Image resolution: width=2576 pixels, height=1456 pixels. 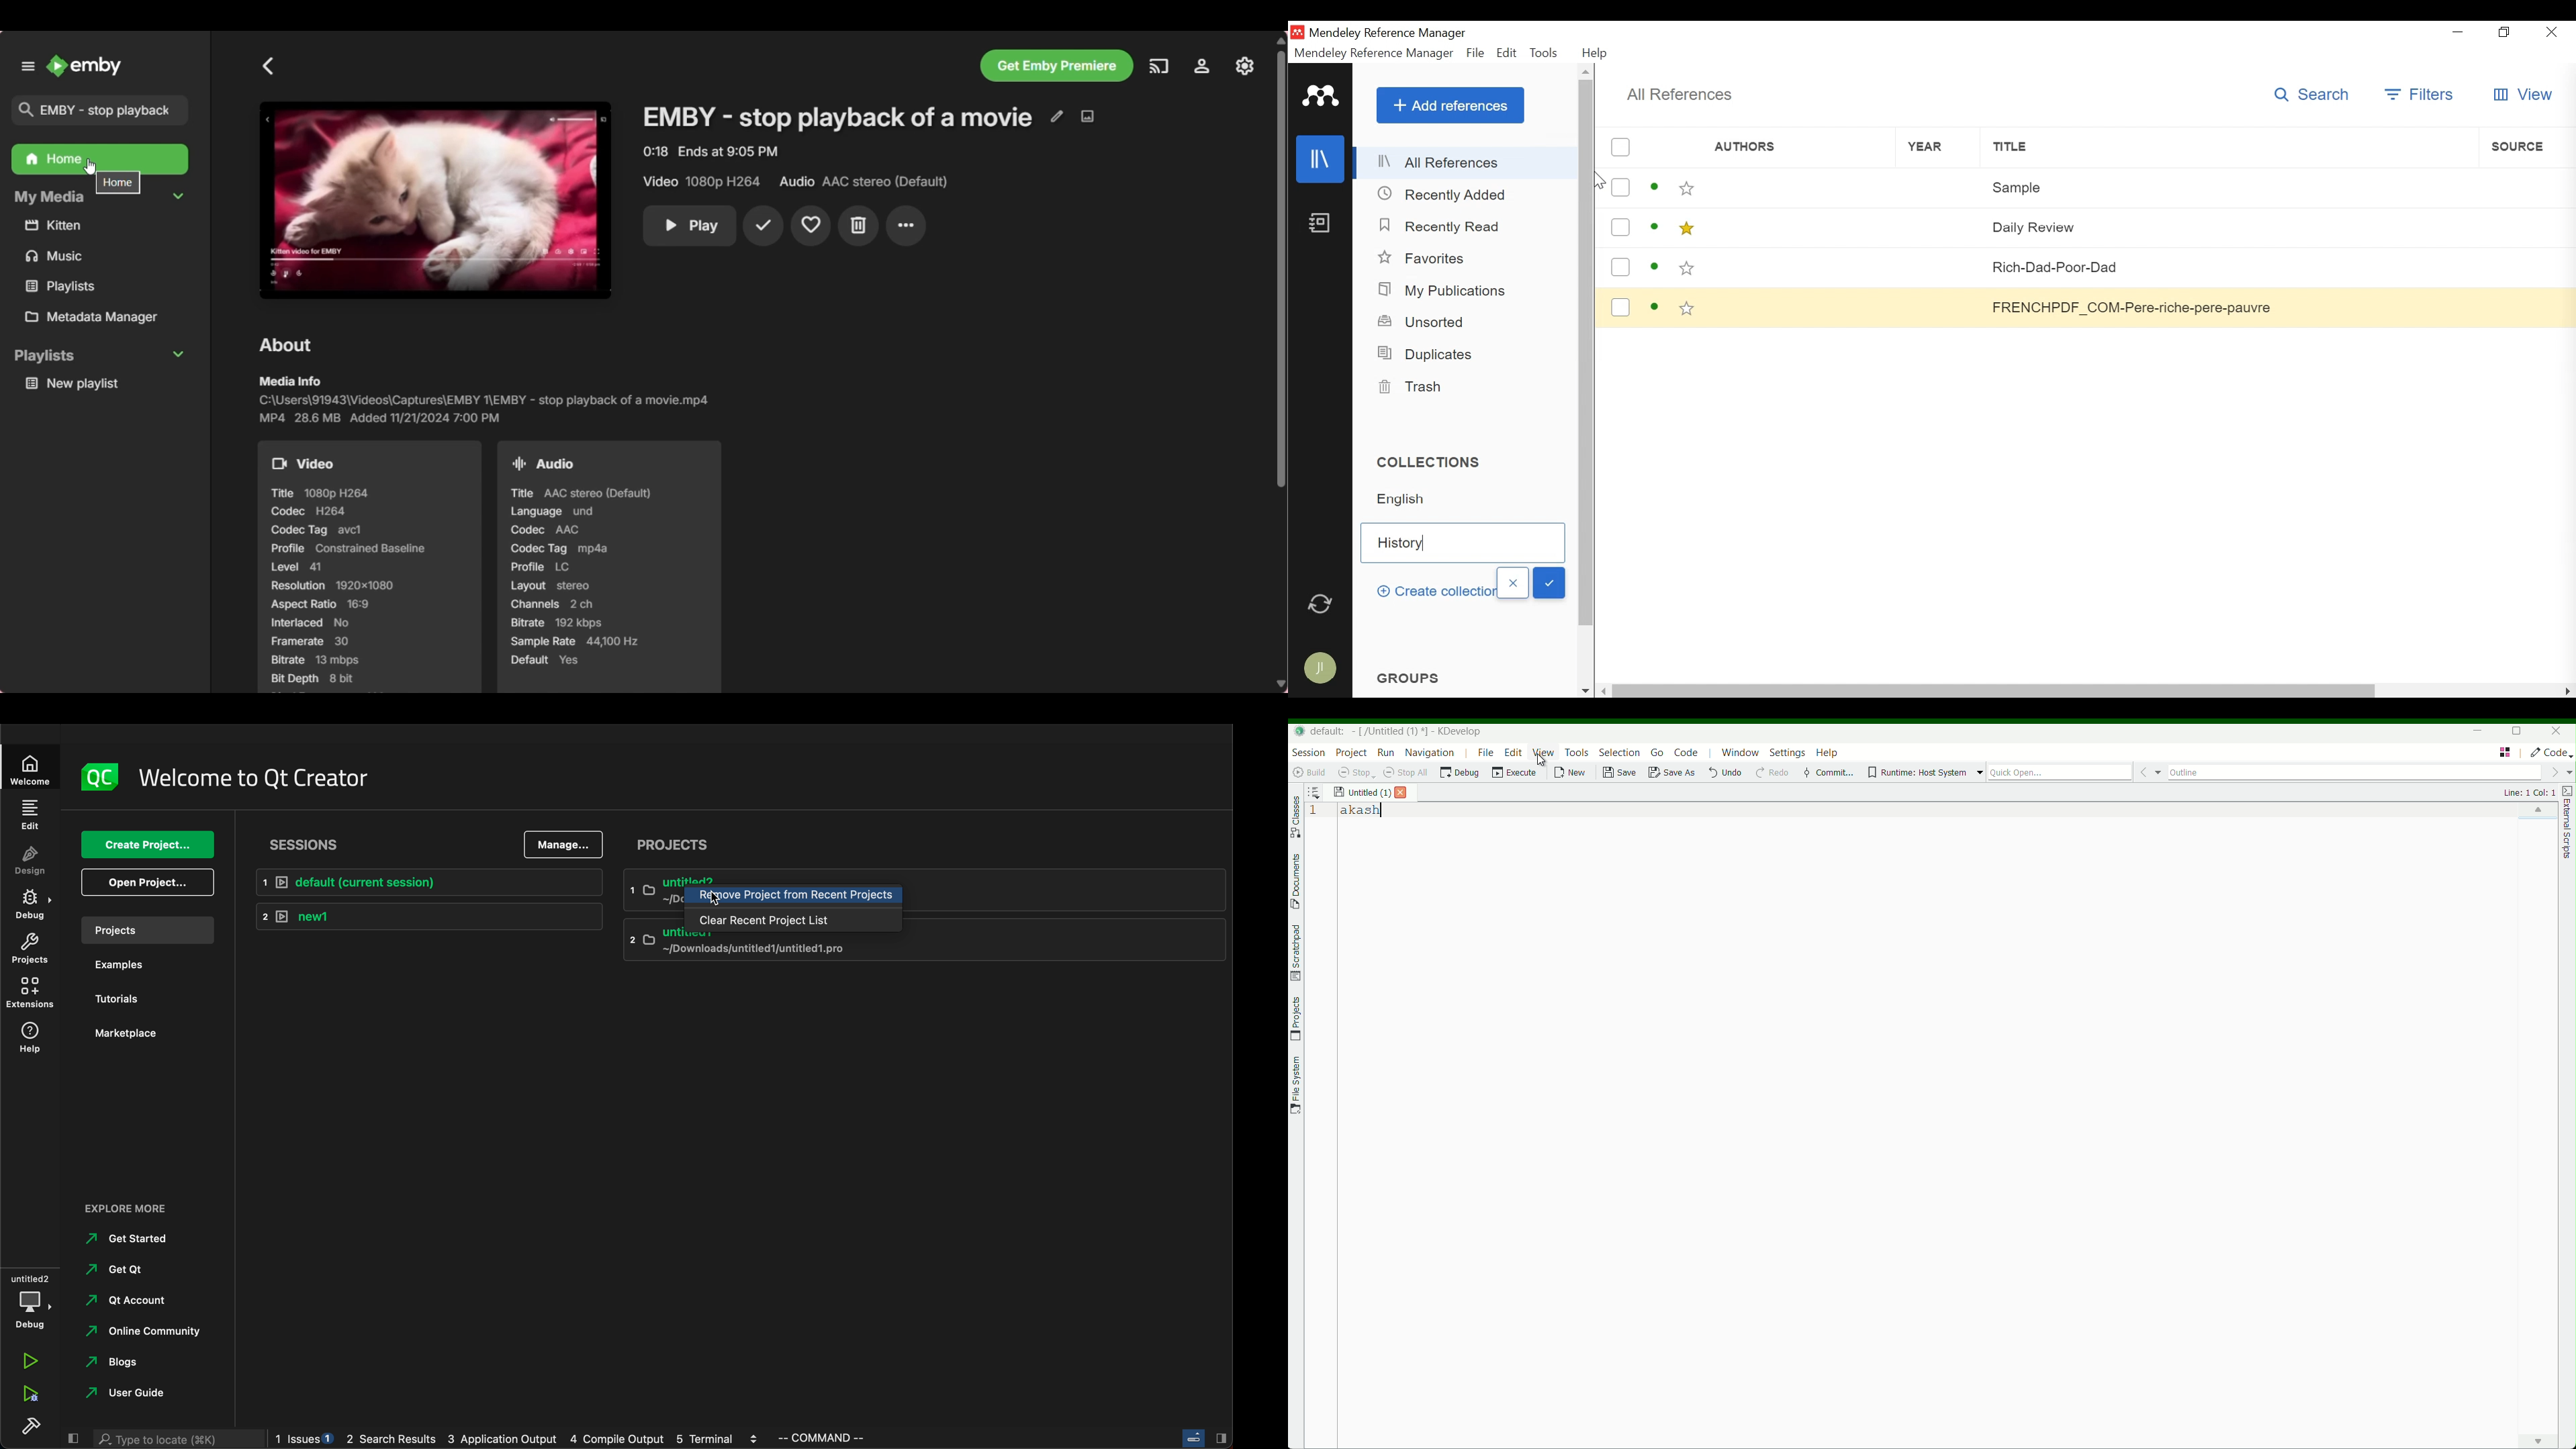 What do you see at coordinates (1544, 753) in the screenshot?
I see `view` at bounding box center [1544, 753].